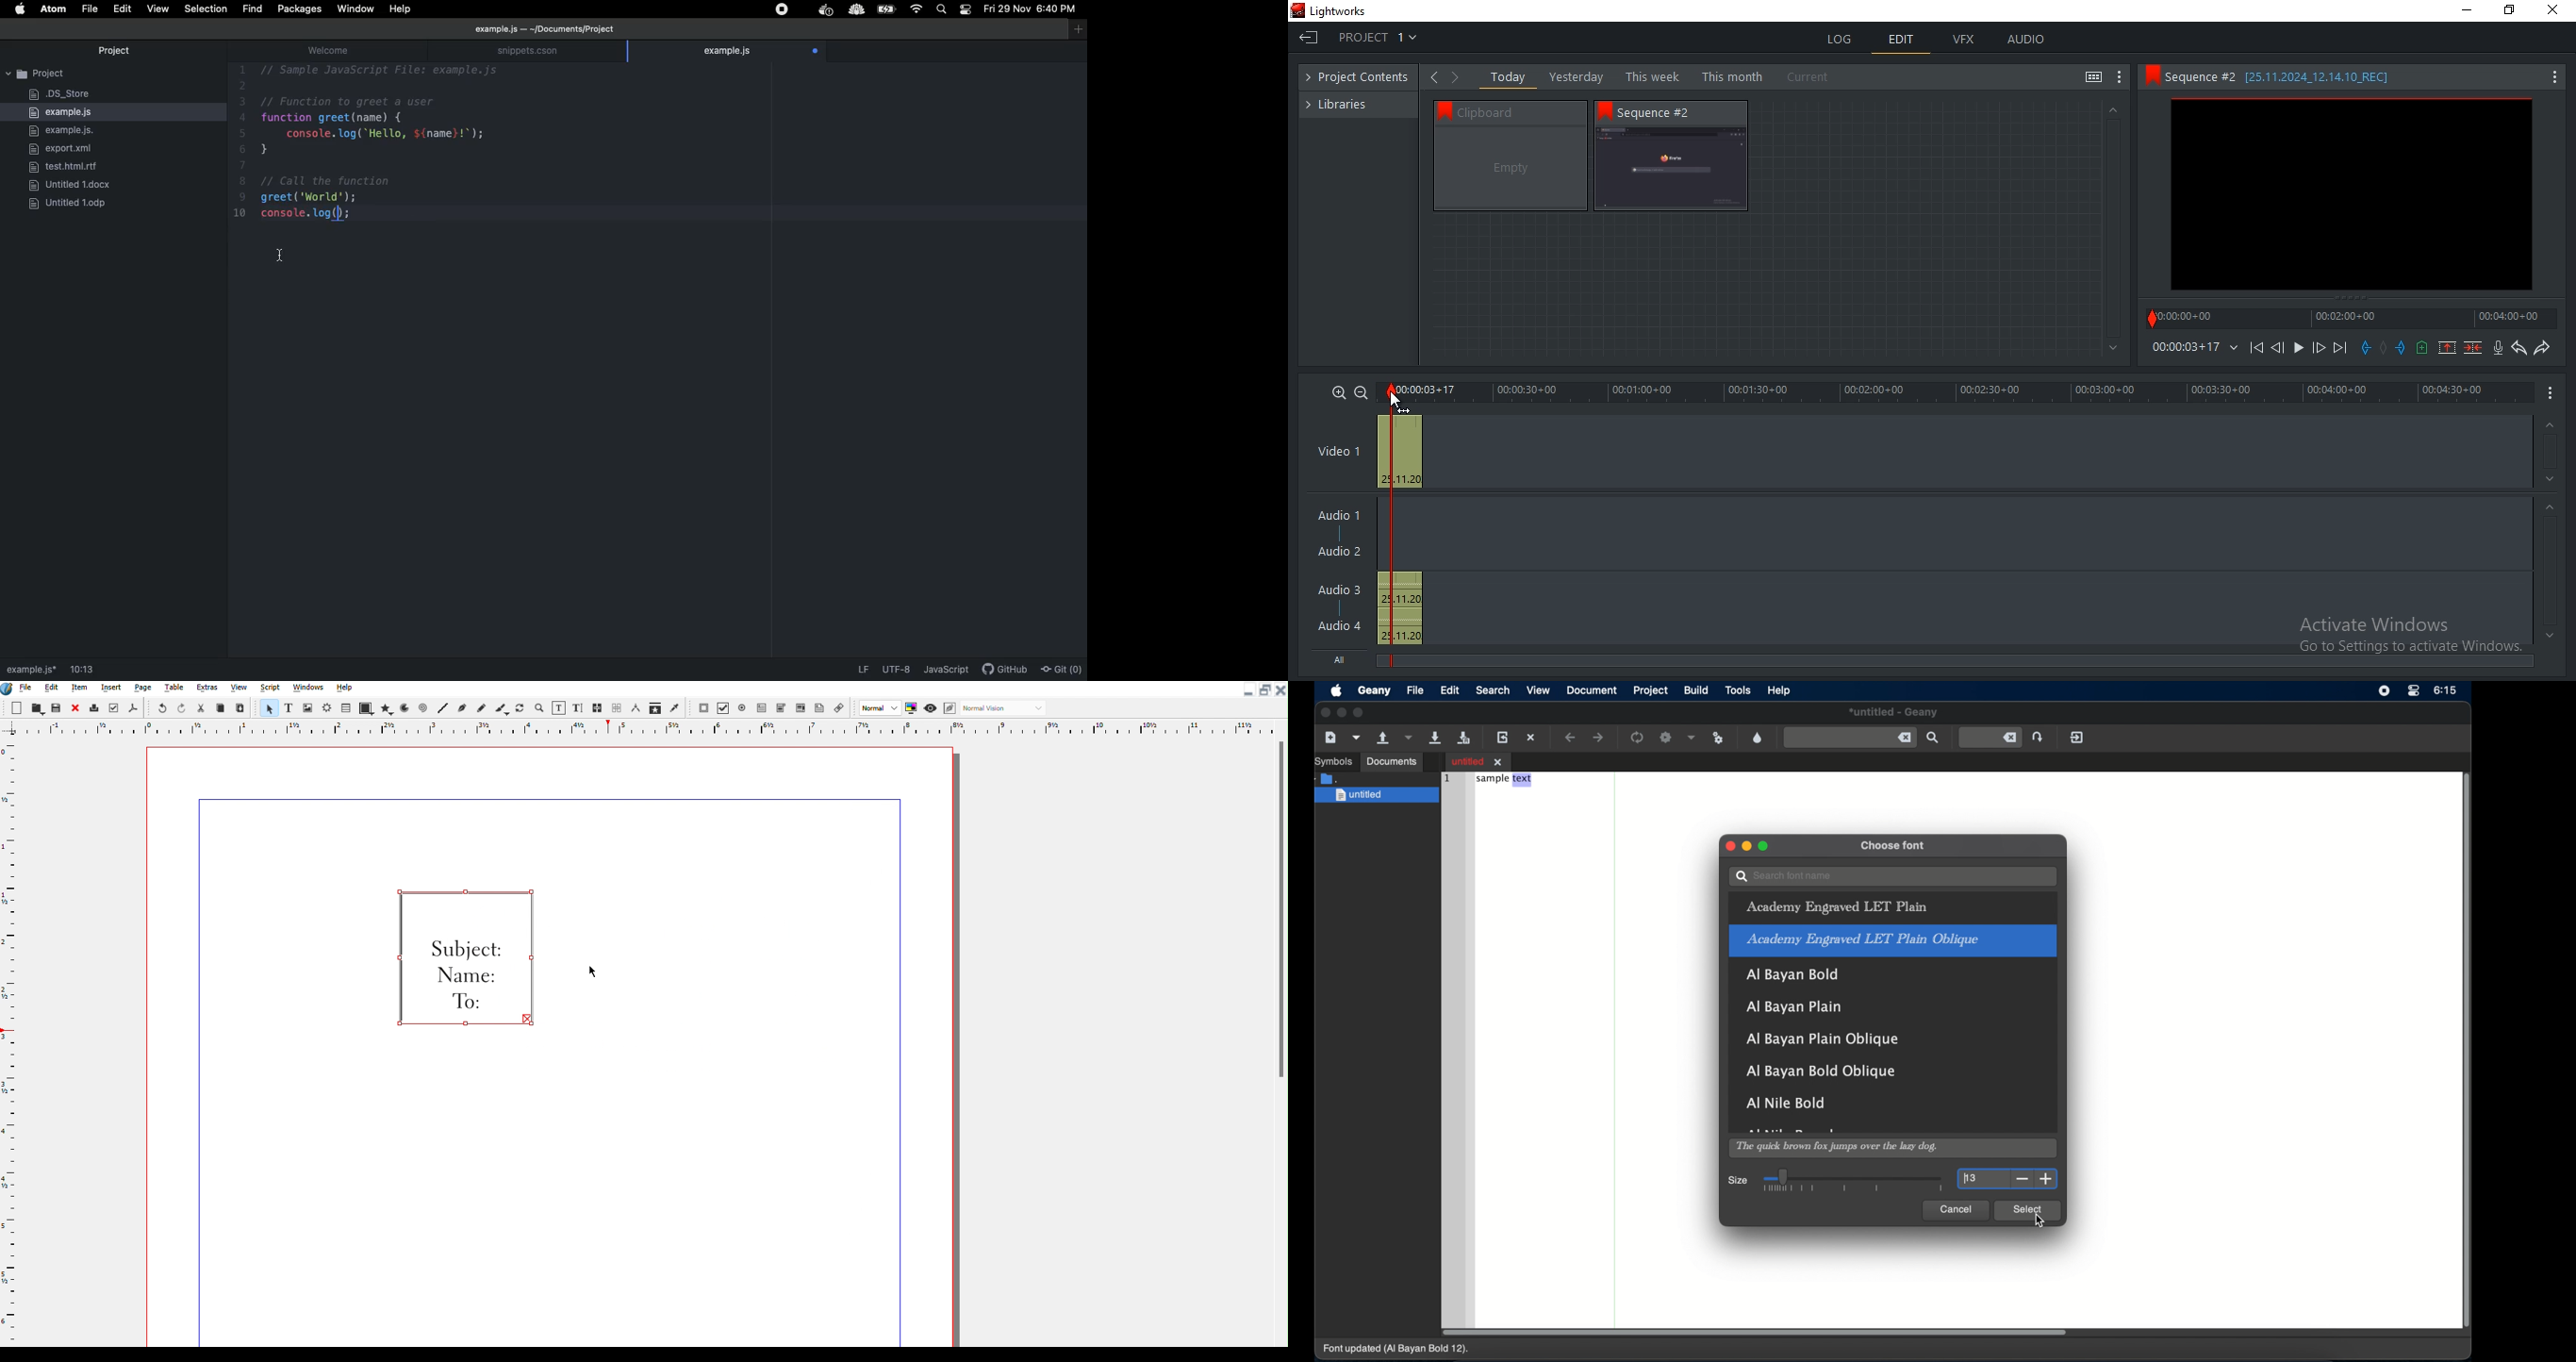 This screenshot has width=2576, height=1372. Describe the element at coordinates (2519, 348) in the screenshot. I see `undo` at that location.